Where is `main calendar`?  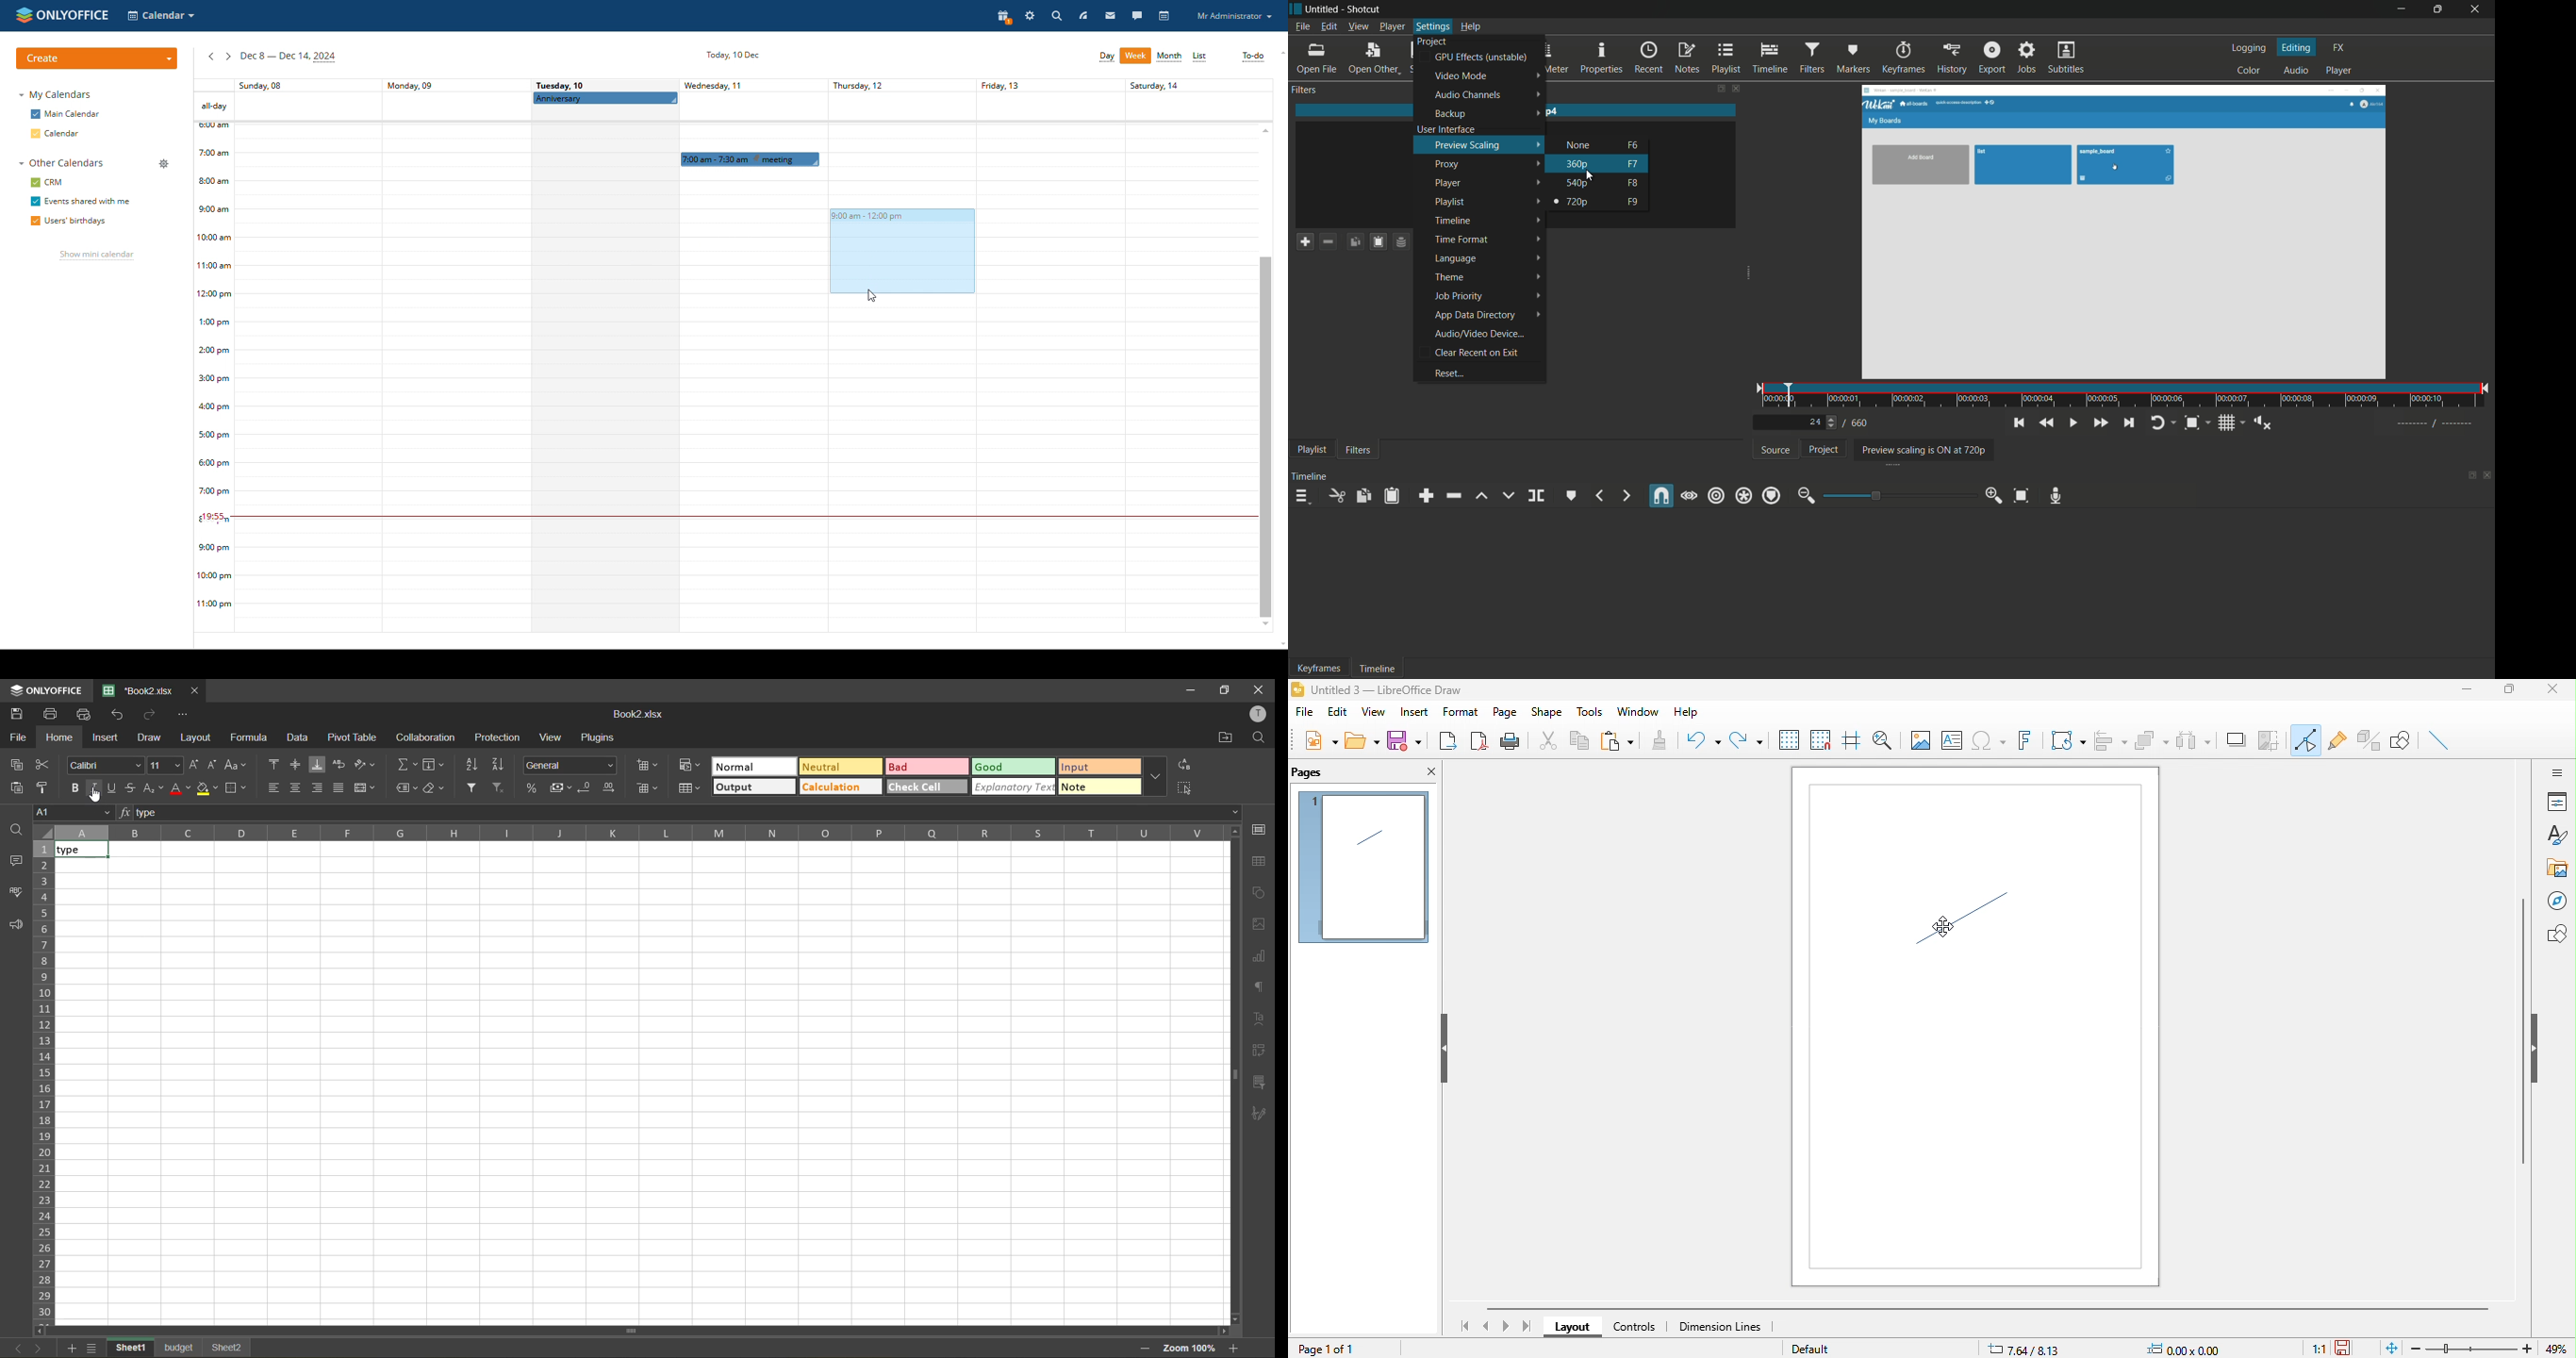
main calendar is located at coordinates (74, 115).